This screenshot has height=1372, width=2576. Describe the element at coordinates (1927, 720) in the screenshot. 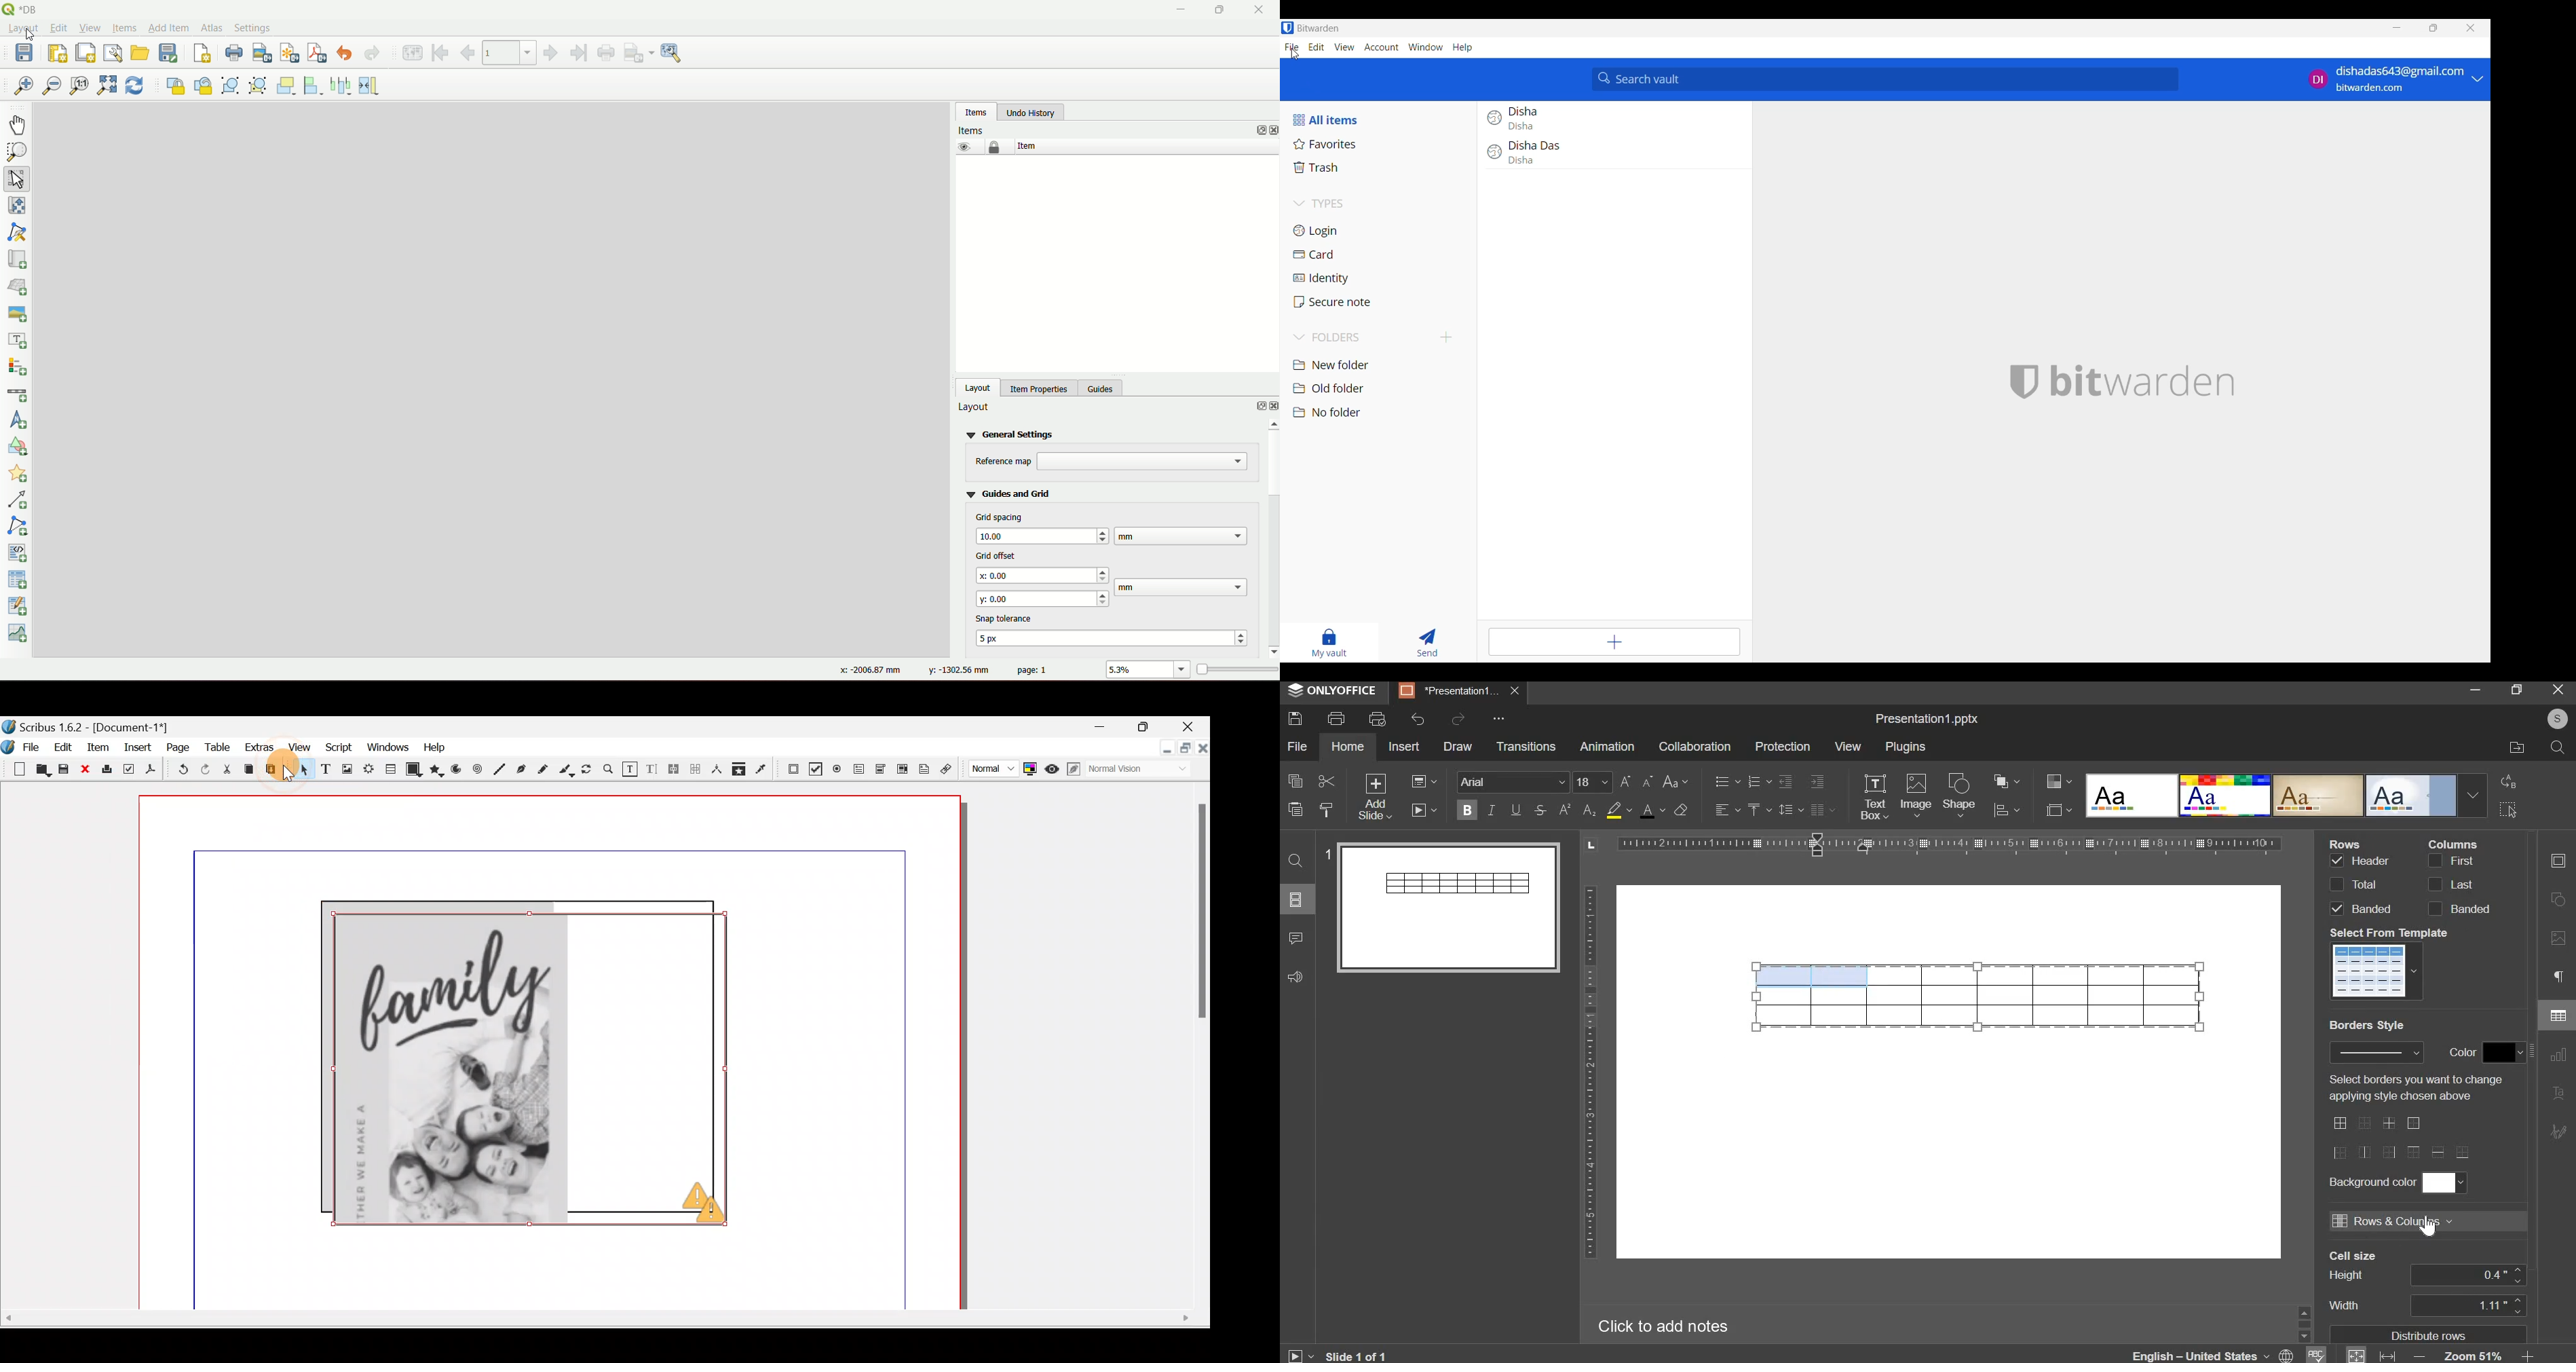

I see `Title` at that location.